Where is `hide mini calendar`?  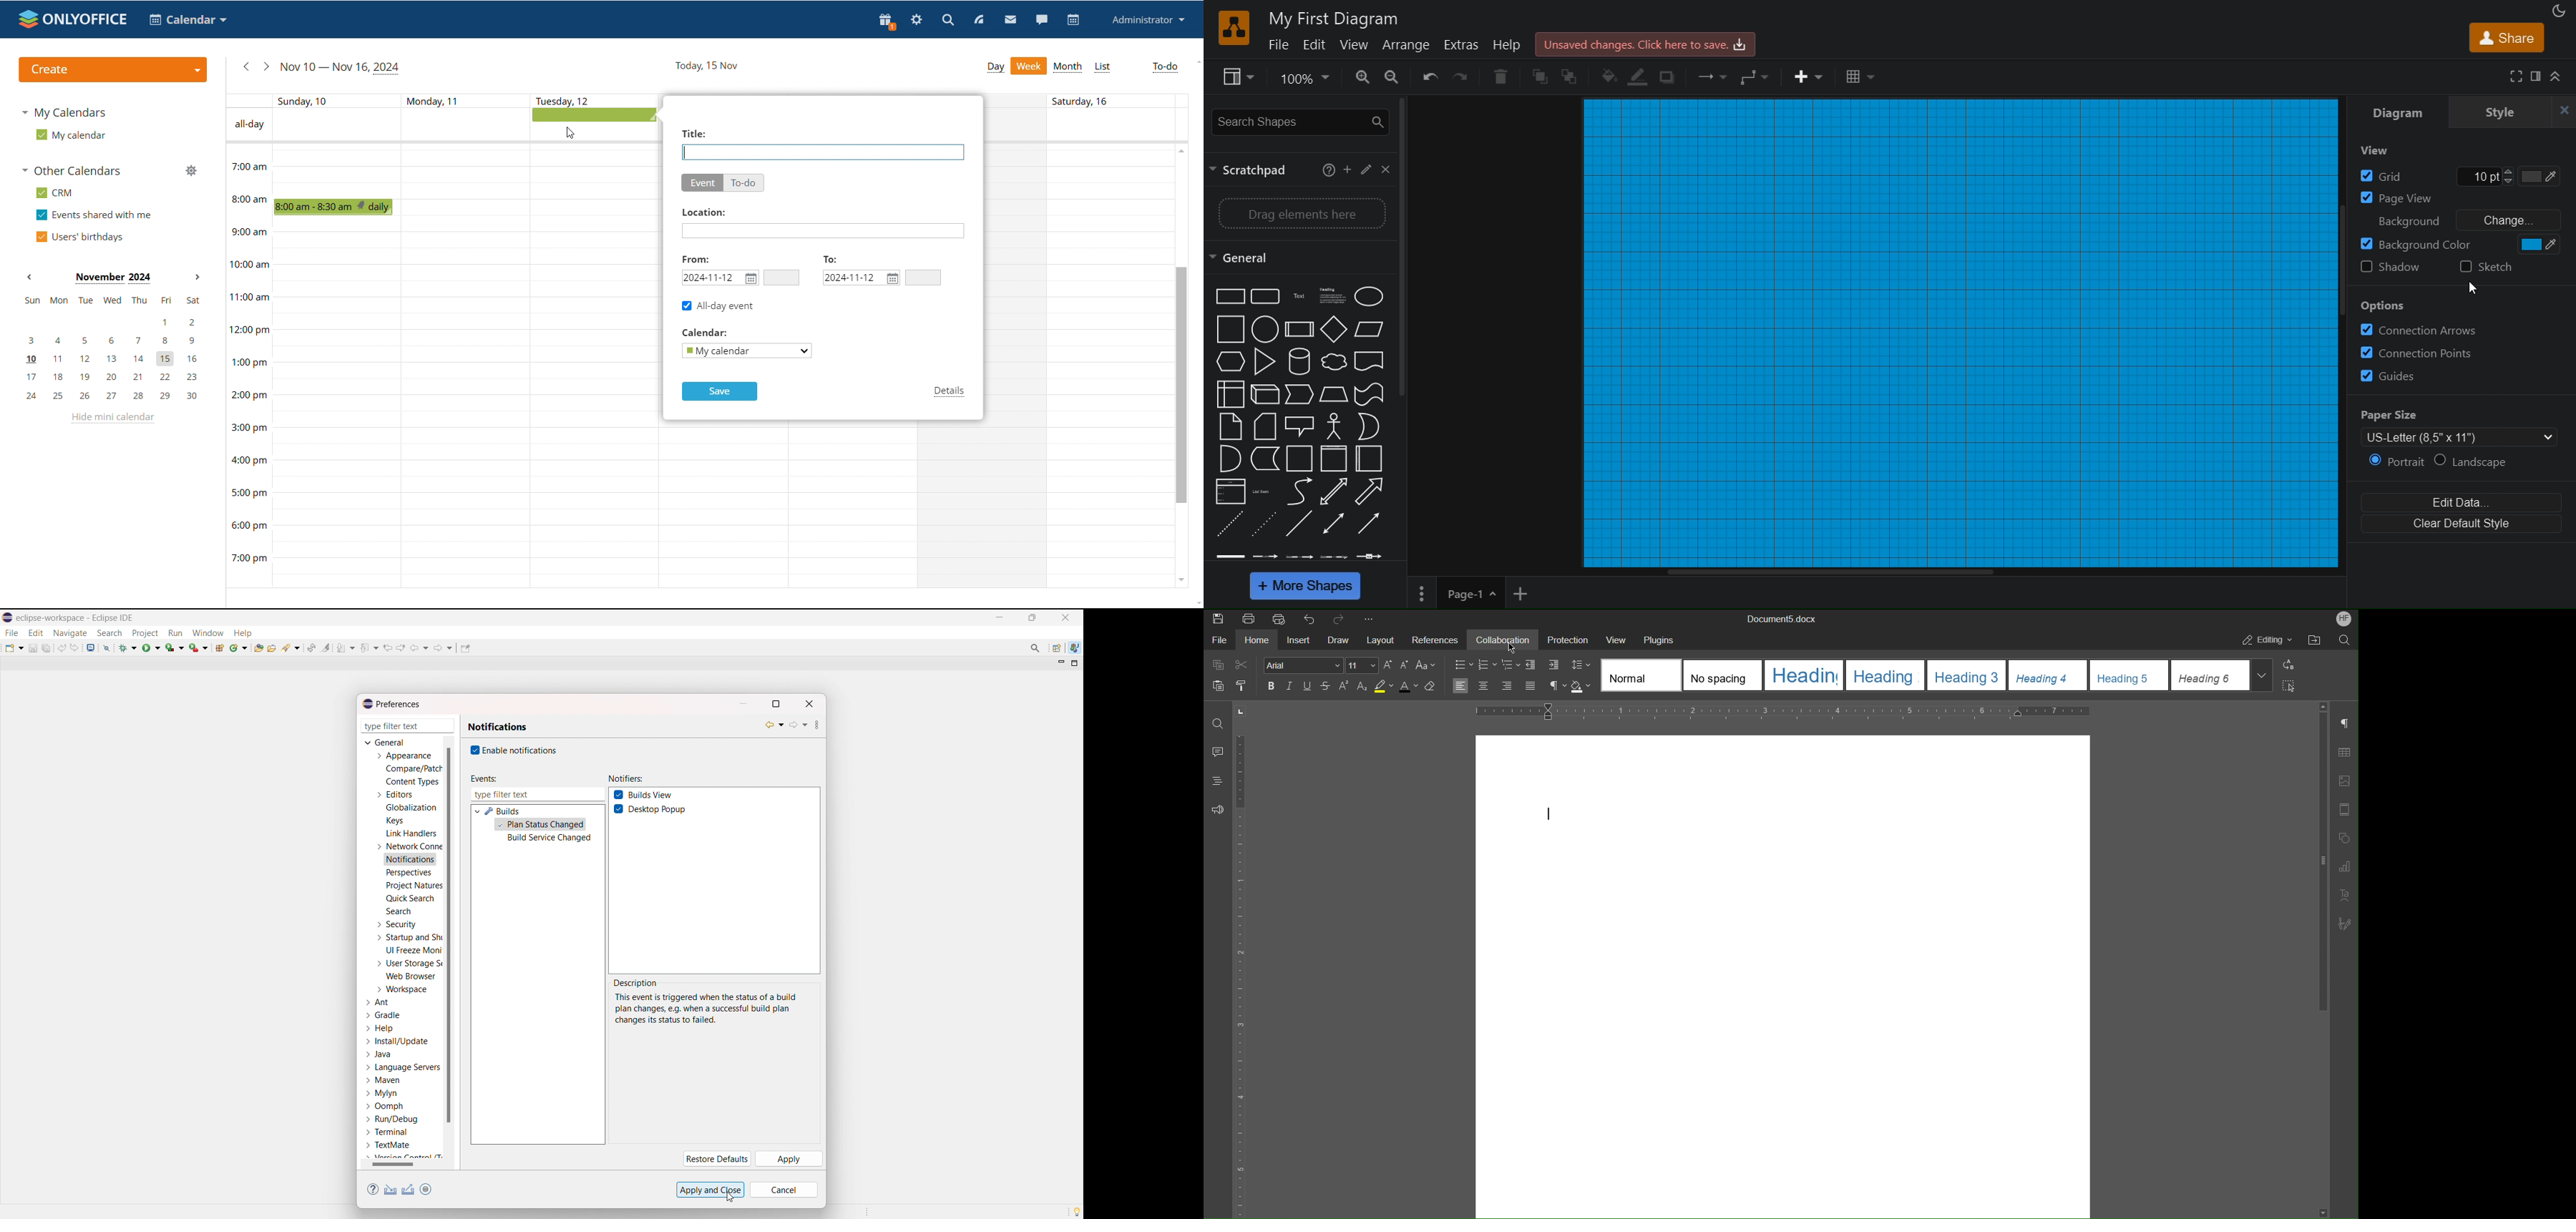 hide mini calendar is located at coordinates (113, 418).